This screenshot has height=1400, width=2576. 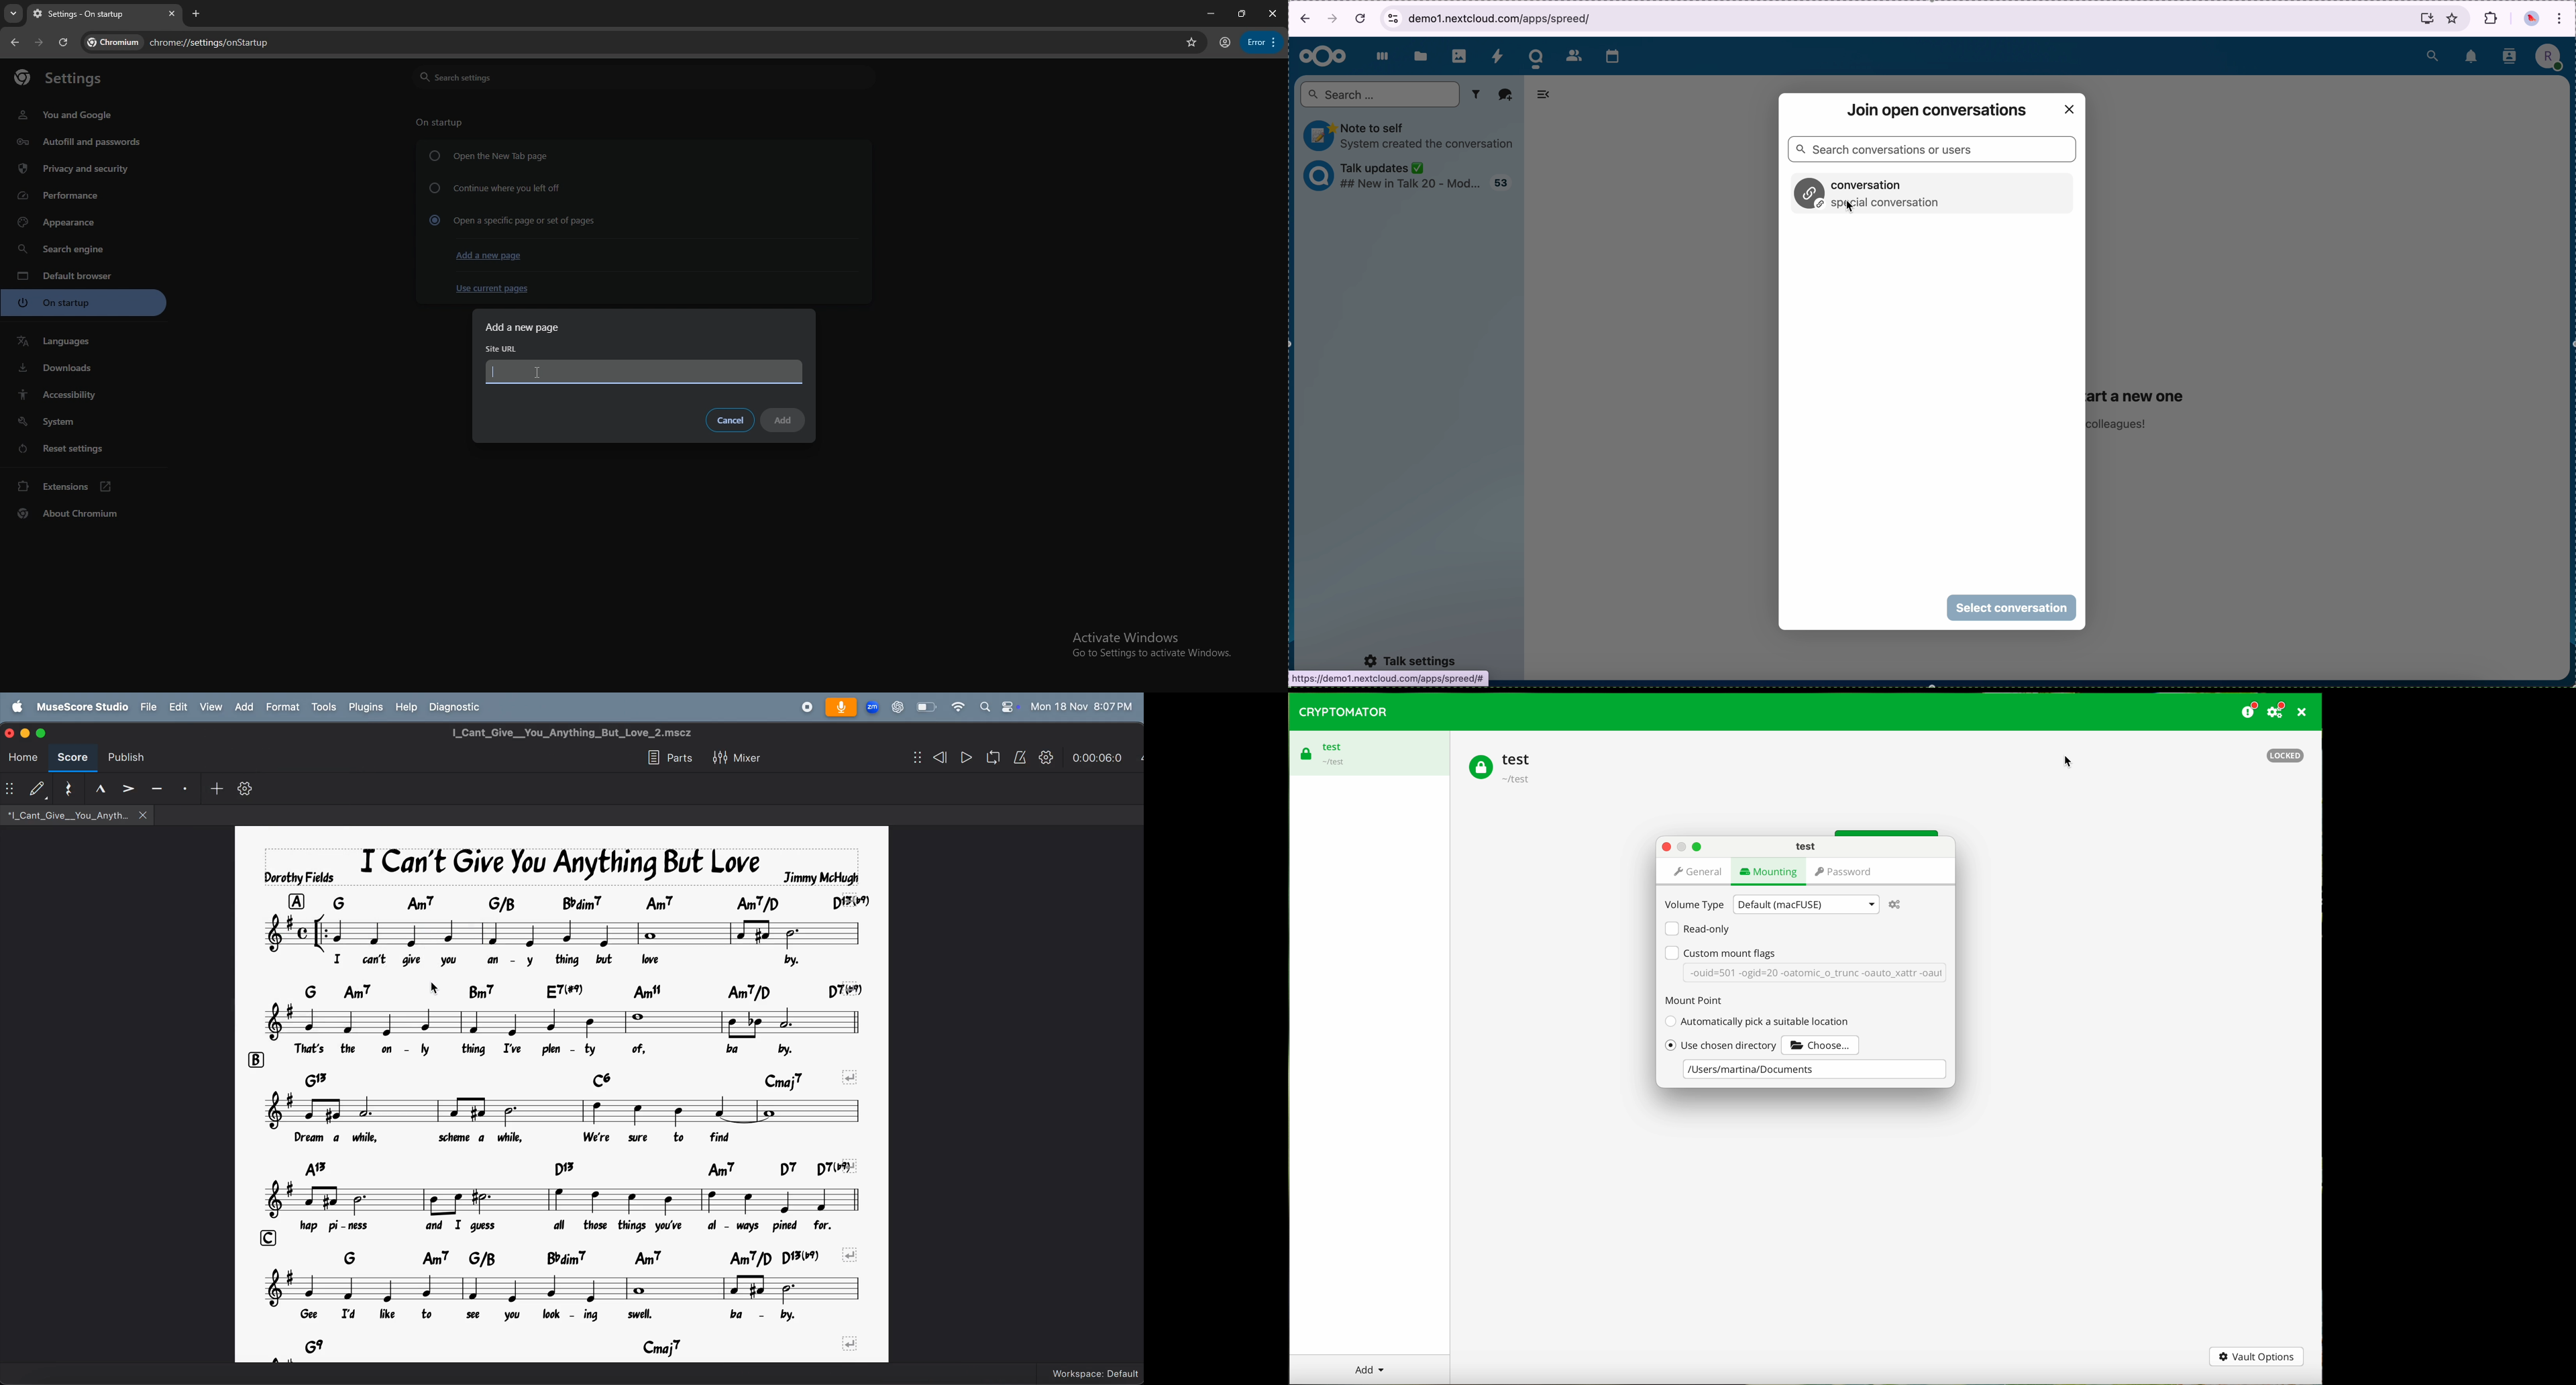 I want to click on notifications, so click(x=2471, y=57).